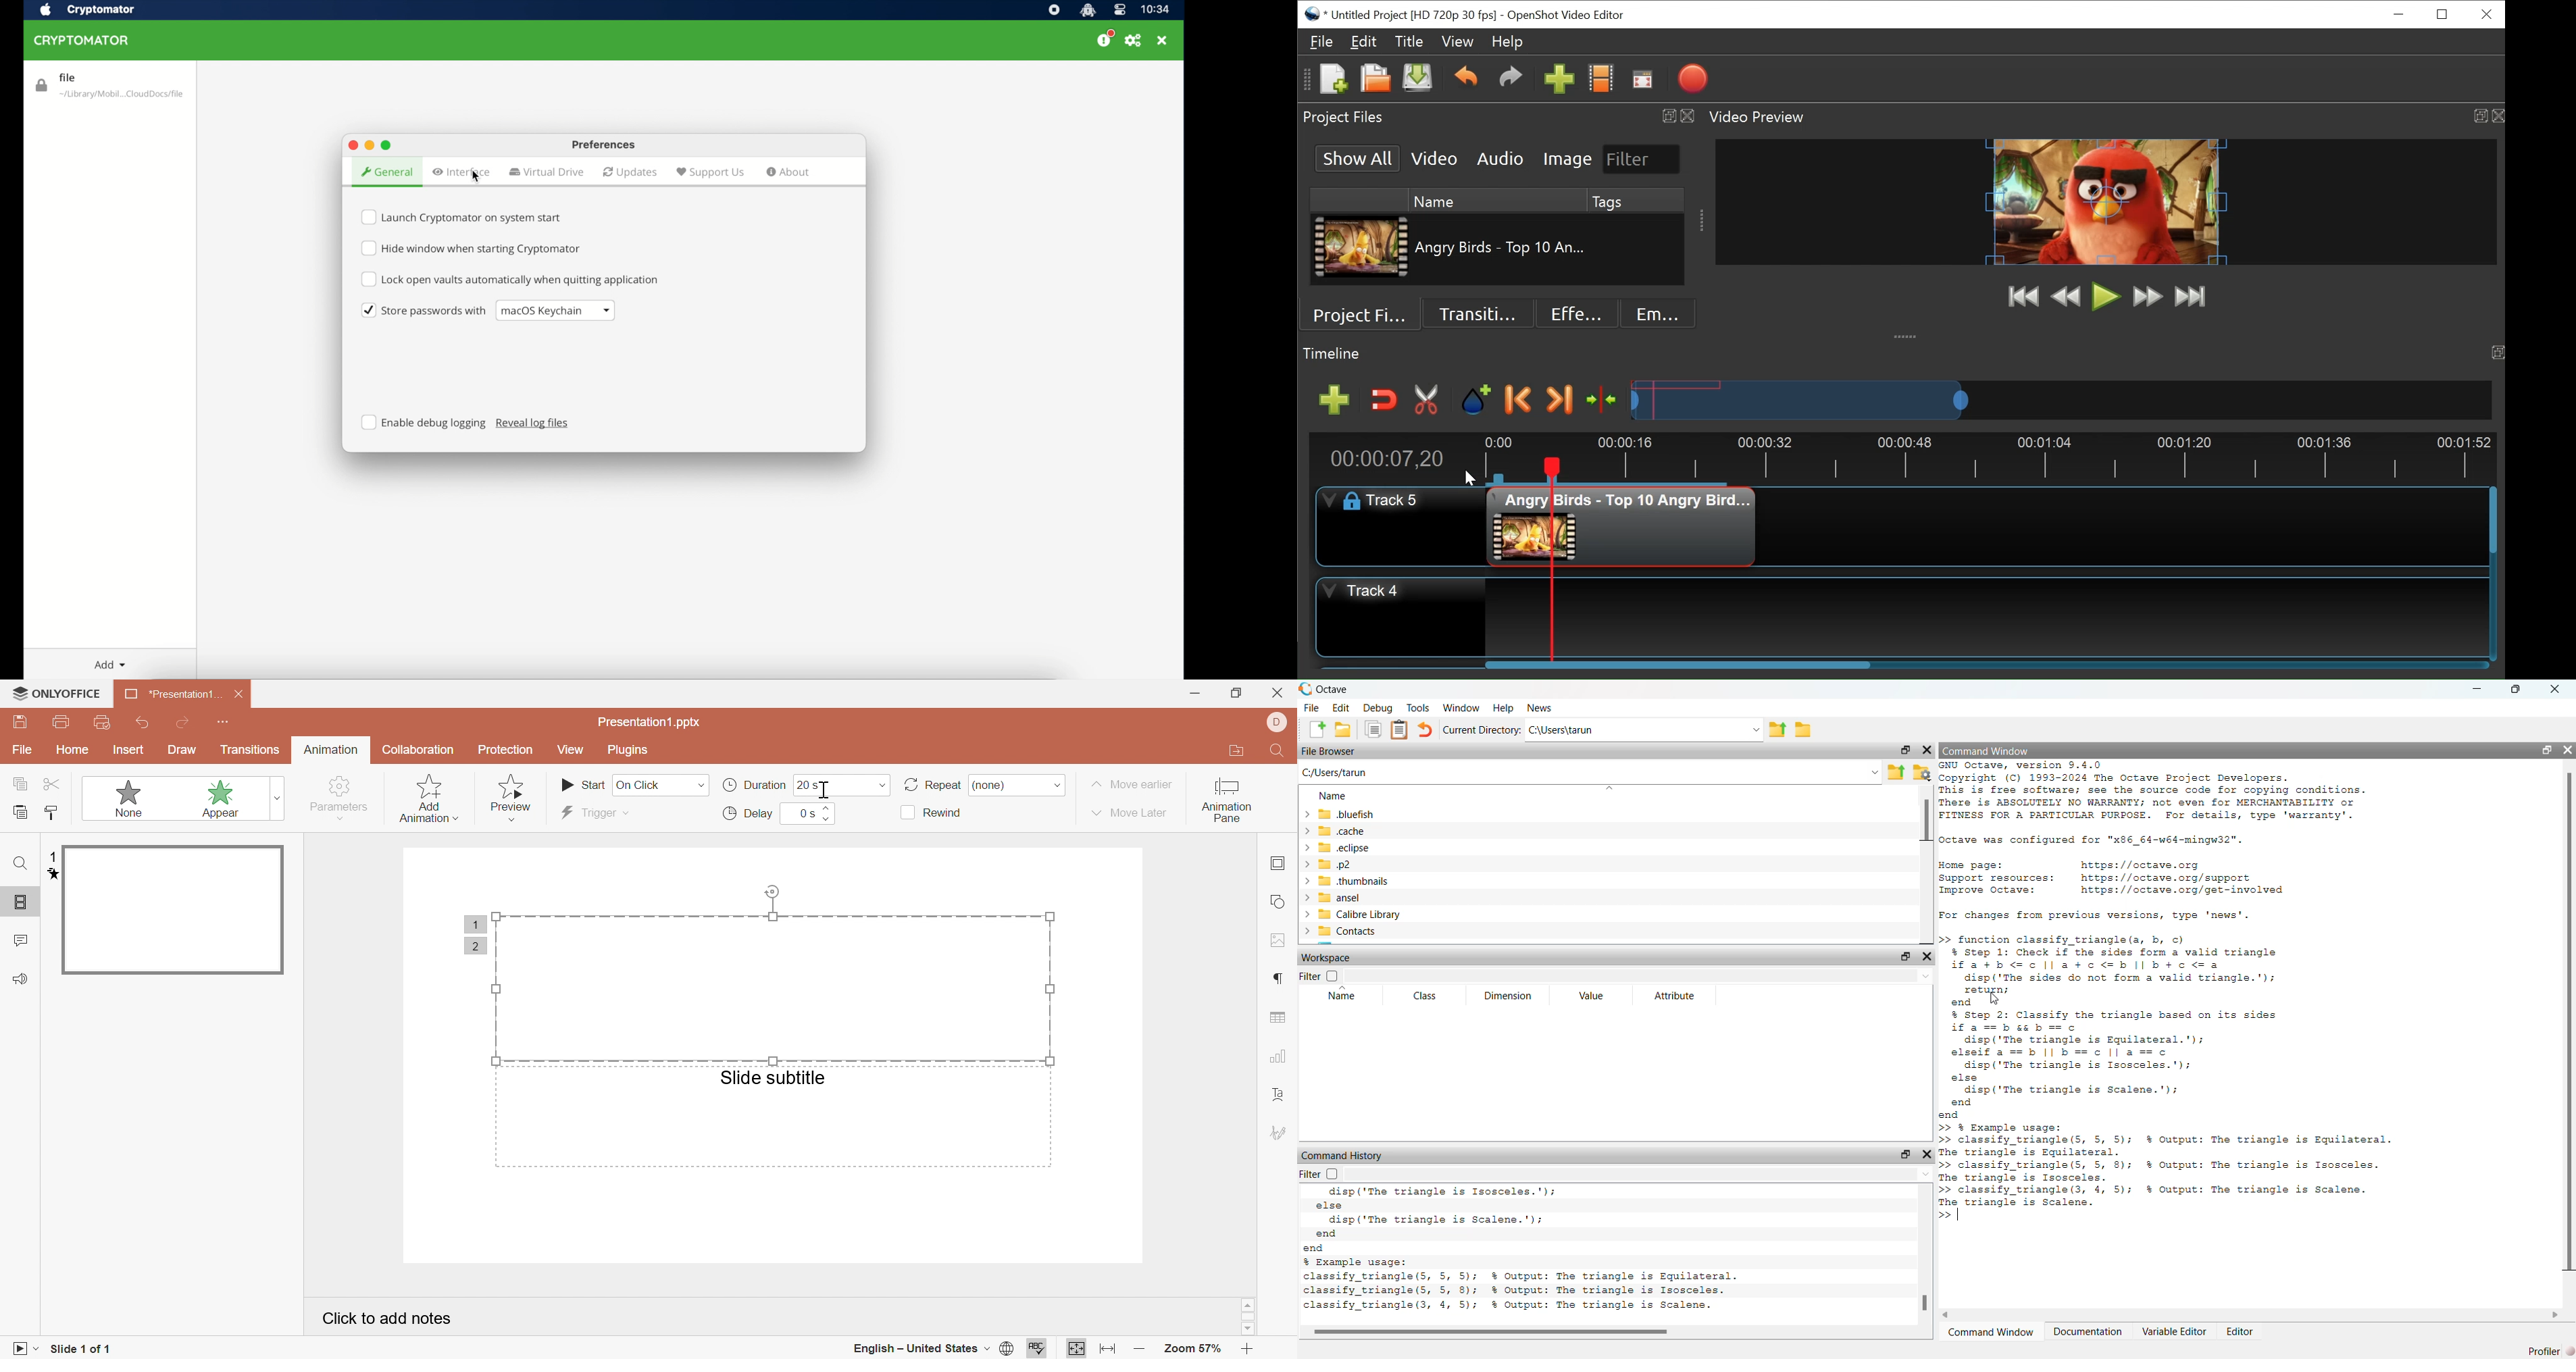 The height and width of the screenshot is (1372, 2576). I want to click on feedback & support, so click(22, 978).